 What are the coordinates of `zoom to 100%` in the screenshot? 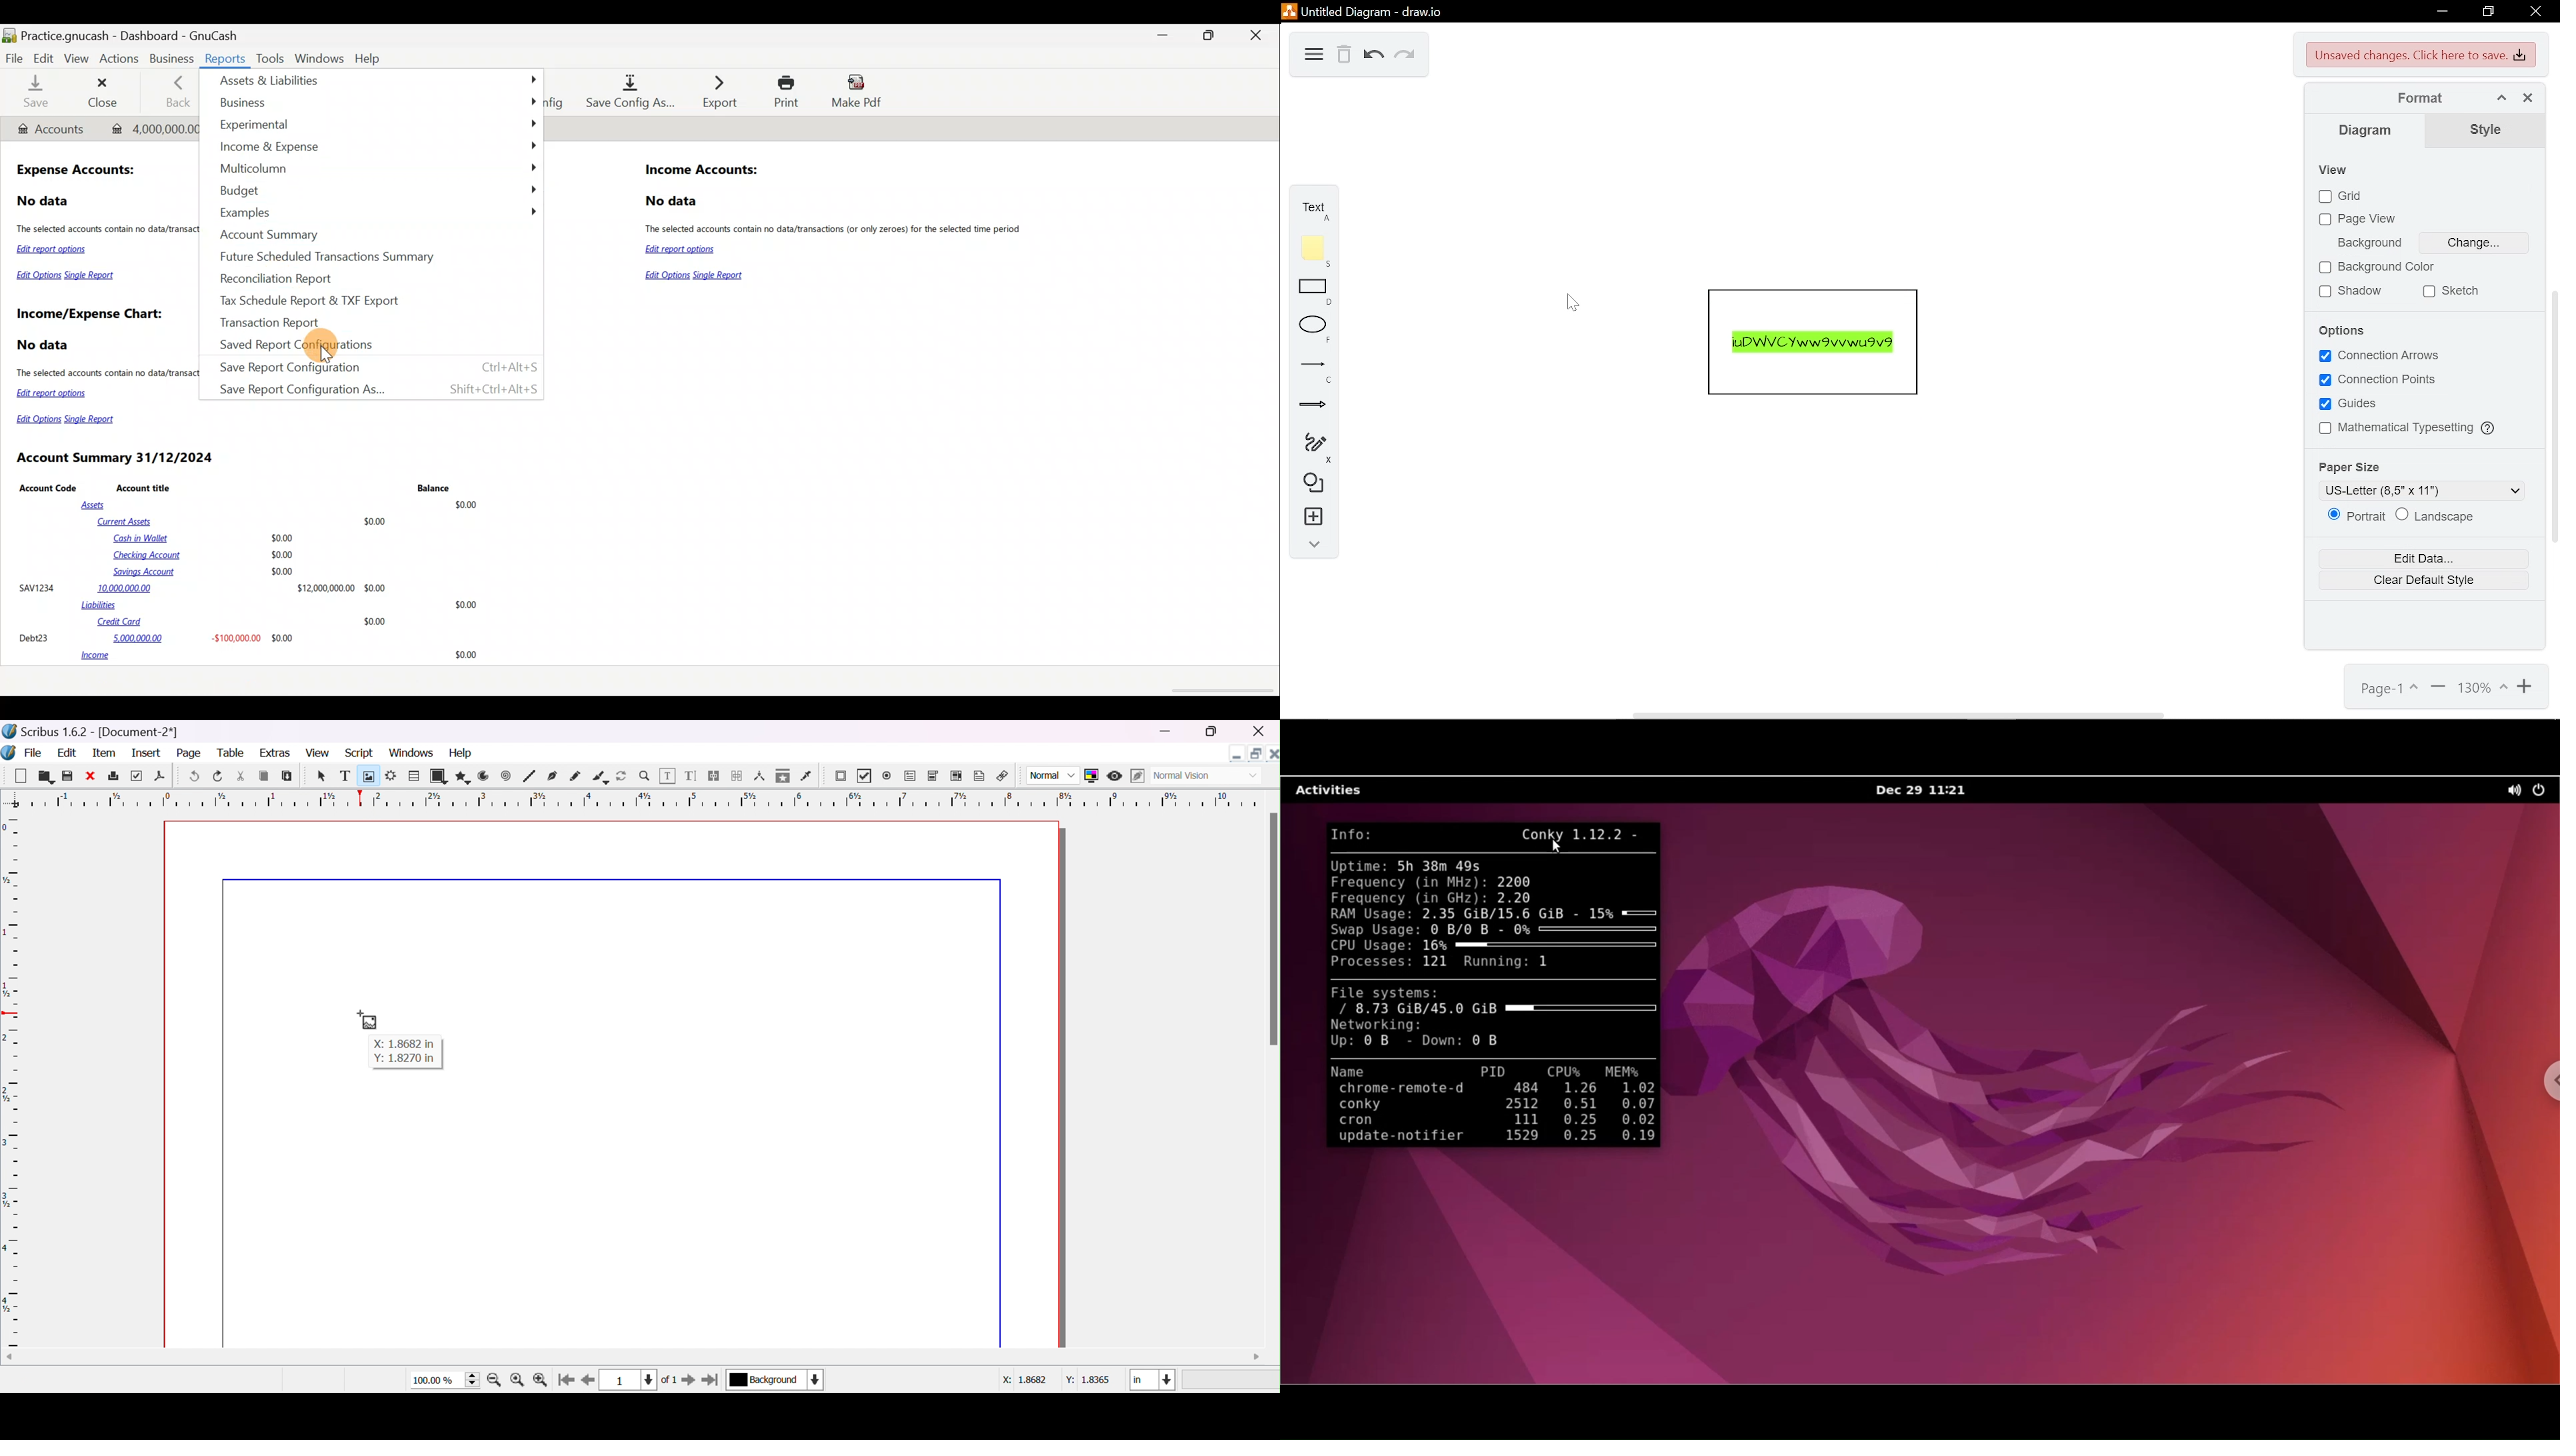 It's located at (518, 1381).